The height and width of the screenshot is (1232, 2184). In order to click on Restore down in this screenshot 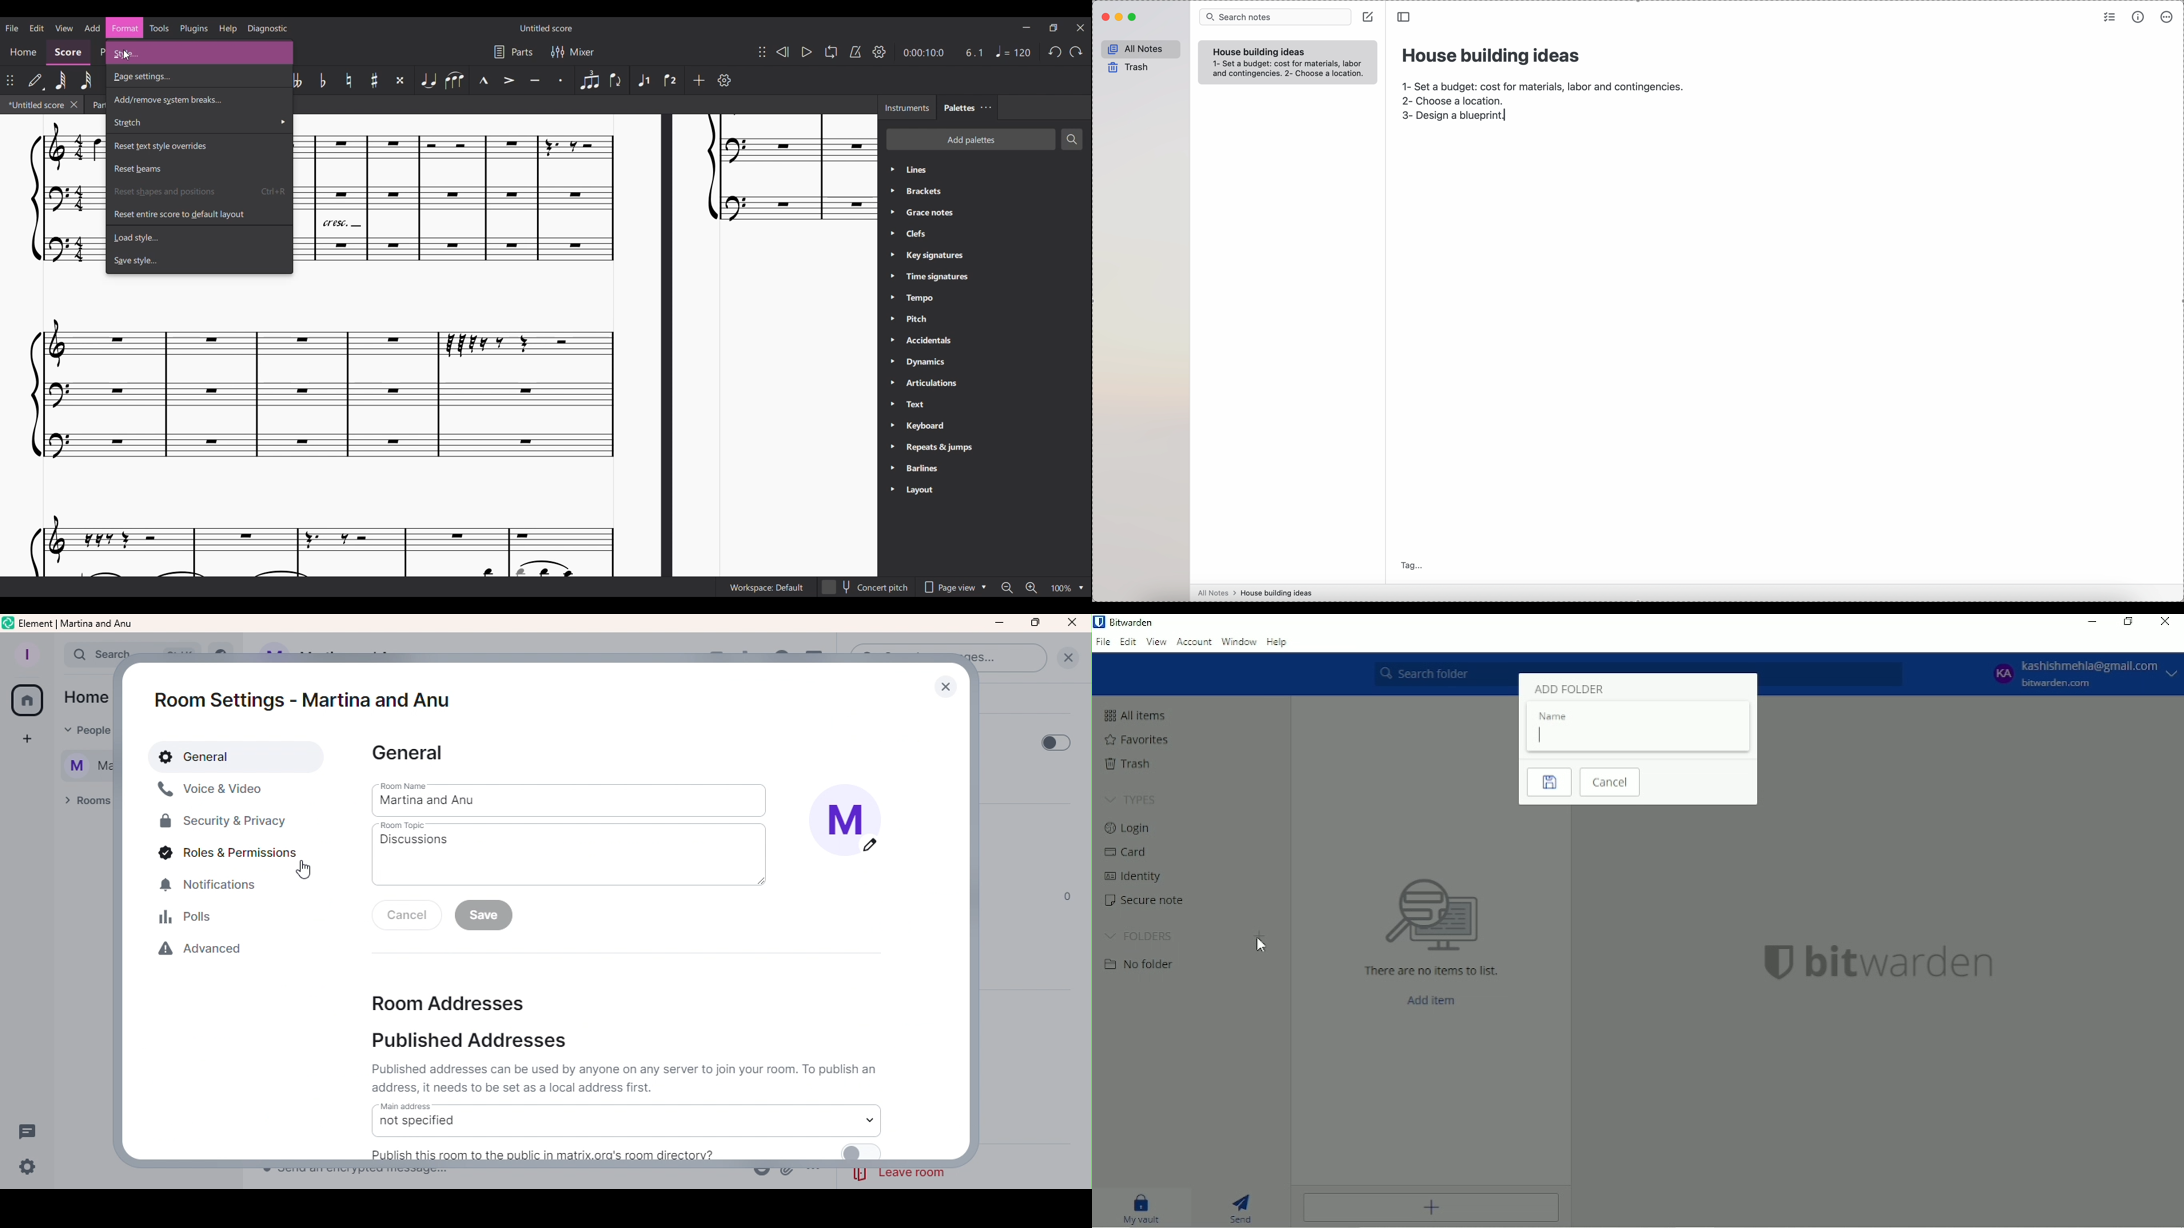, I will do `click(2128, 622)`.